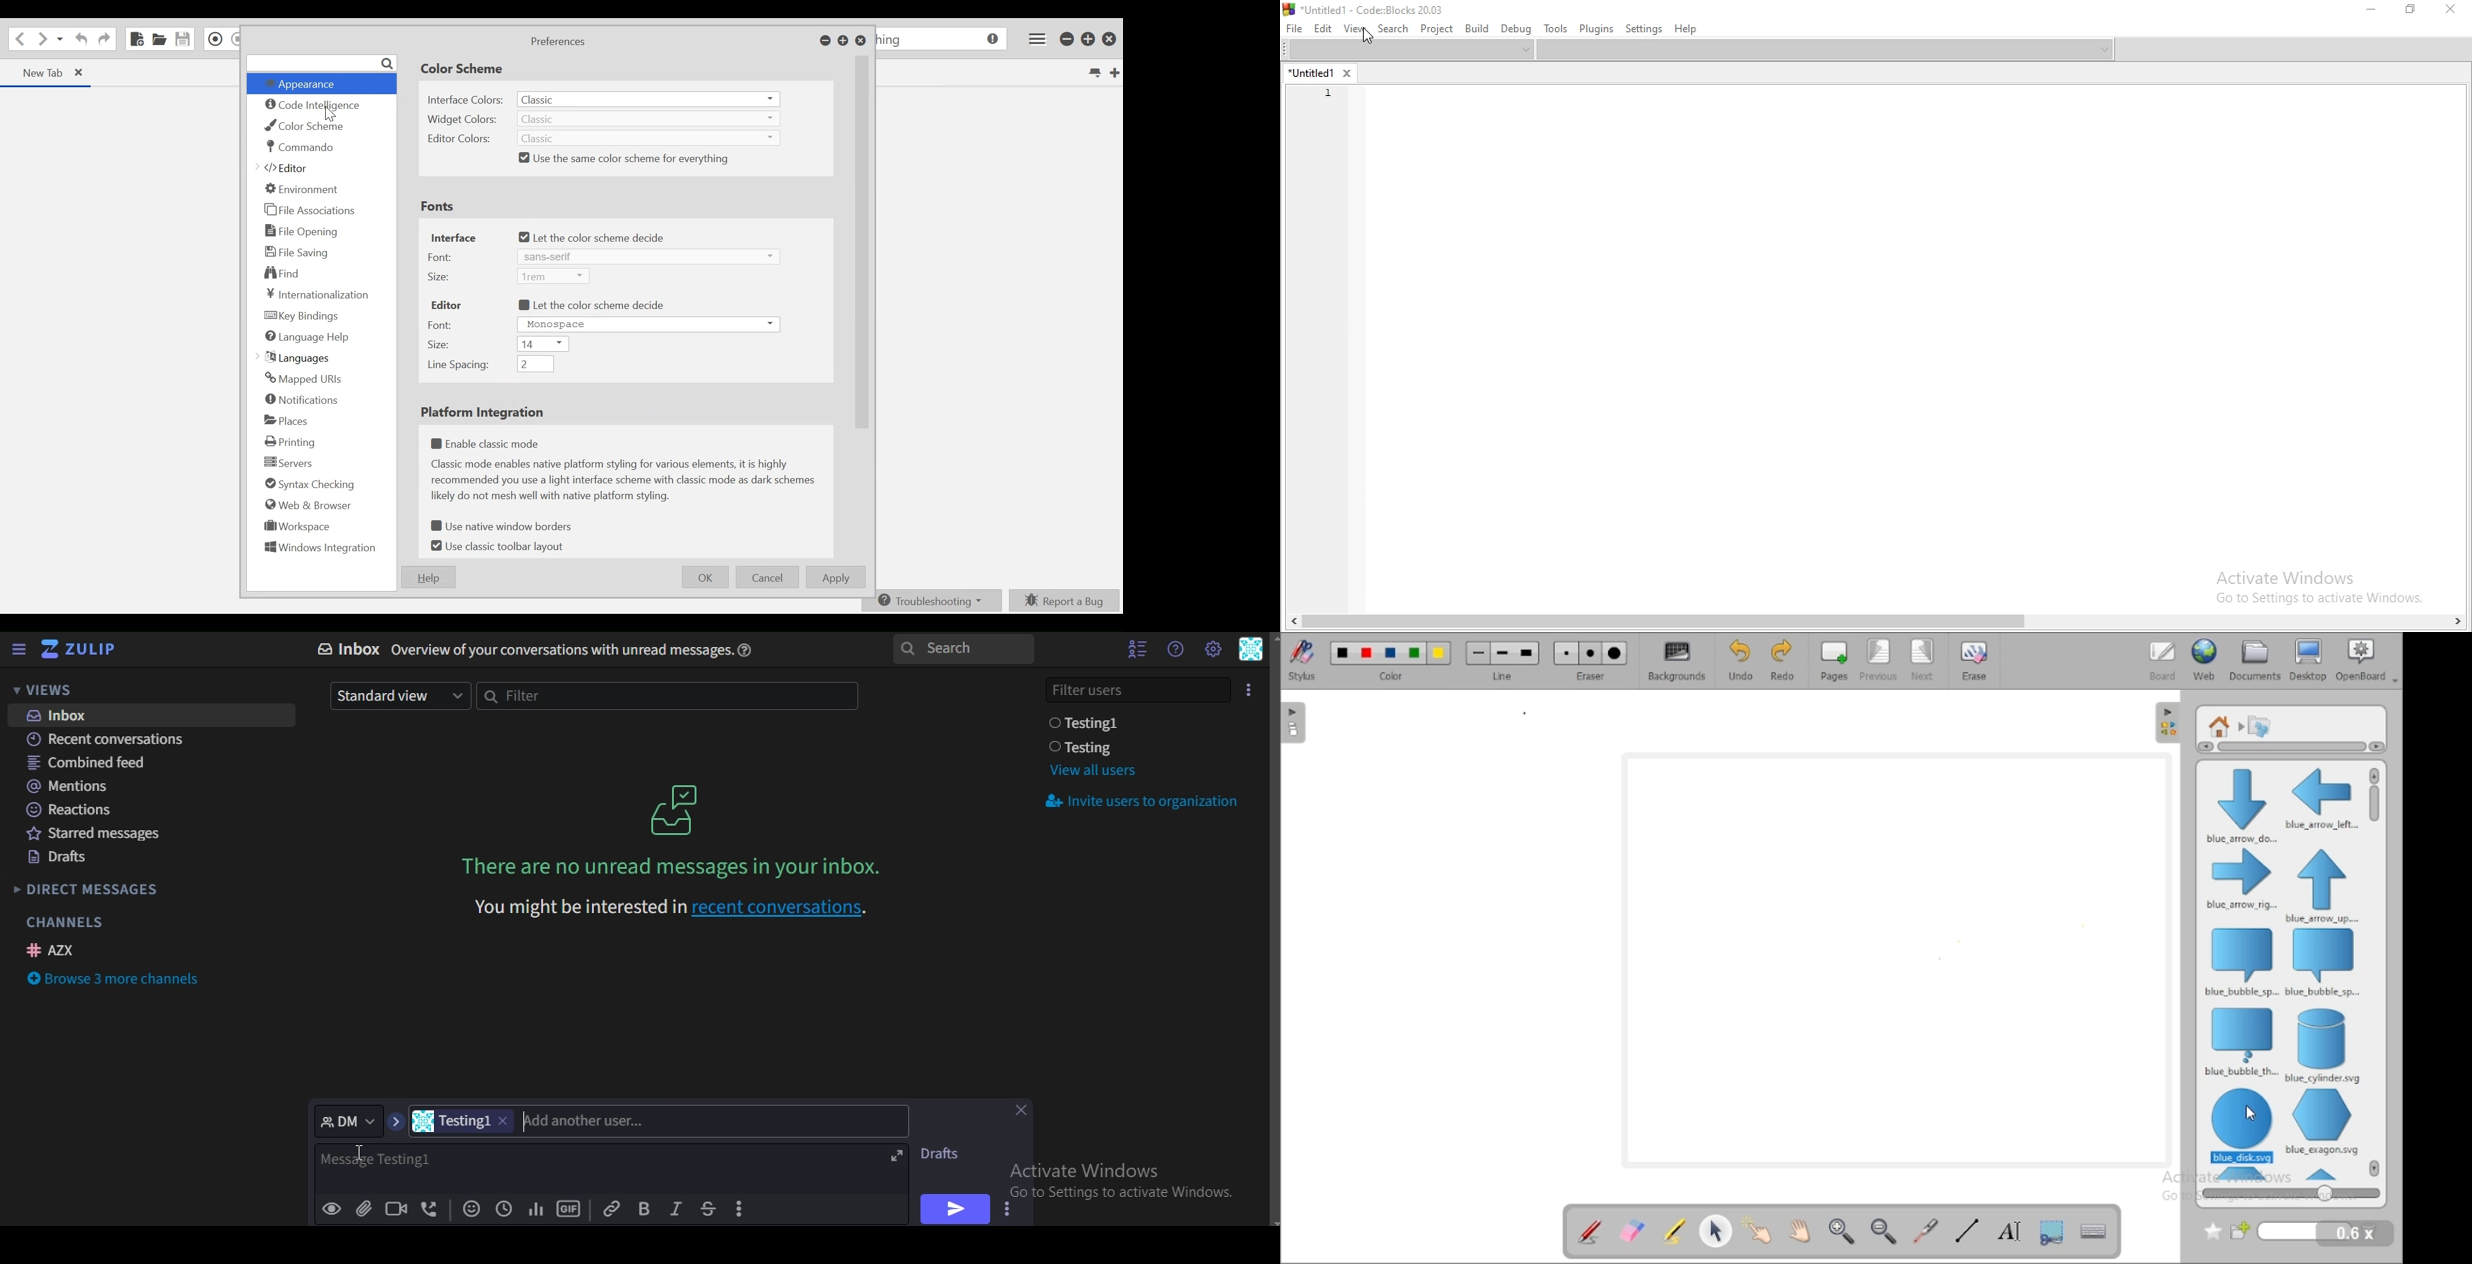 The image size is (2492, 1288). What do you see at coordinates (1212, 649) in the screenshot?
I see `main menu` at bounding box center [1212, 649].